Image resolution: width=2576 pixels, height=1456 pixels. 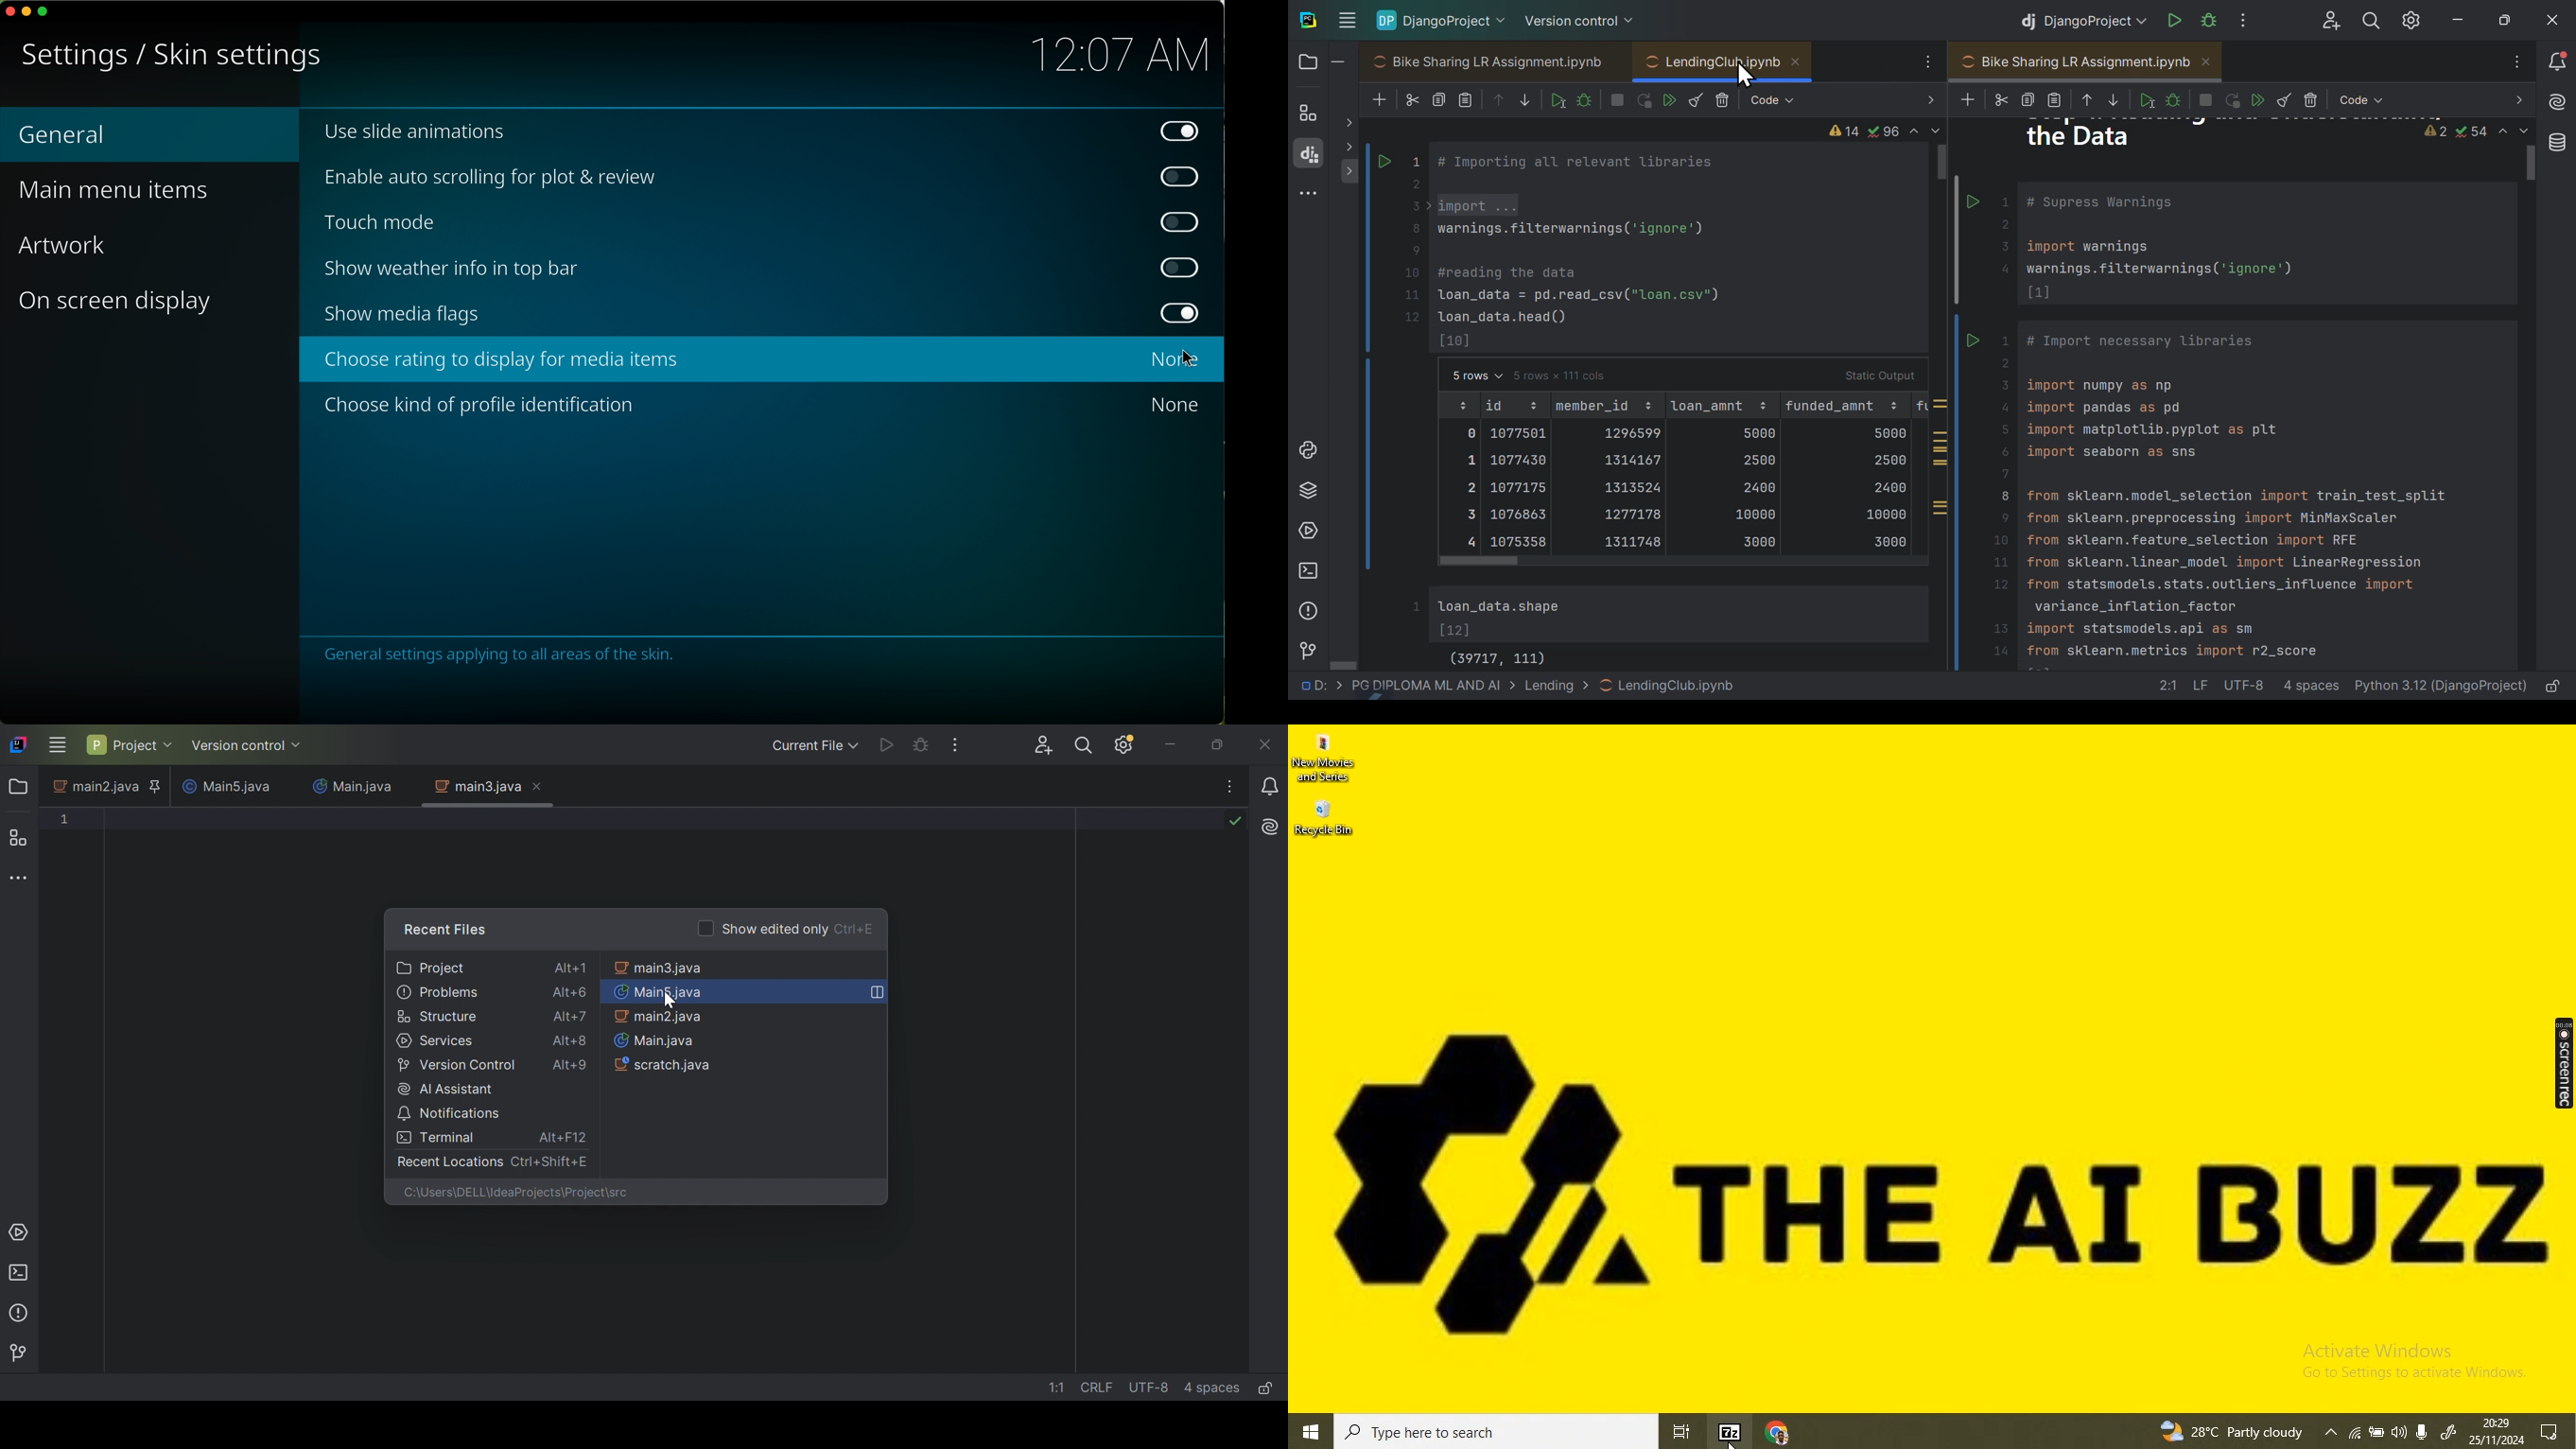 What do you see at coordinates (2552, 17) in the screenshot?
I see `close` at bounding box center [2552, 17].